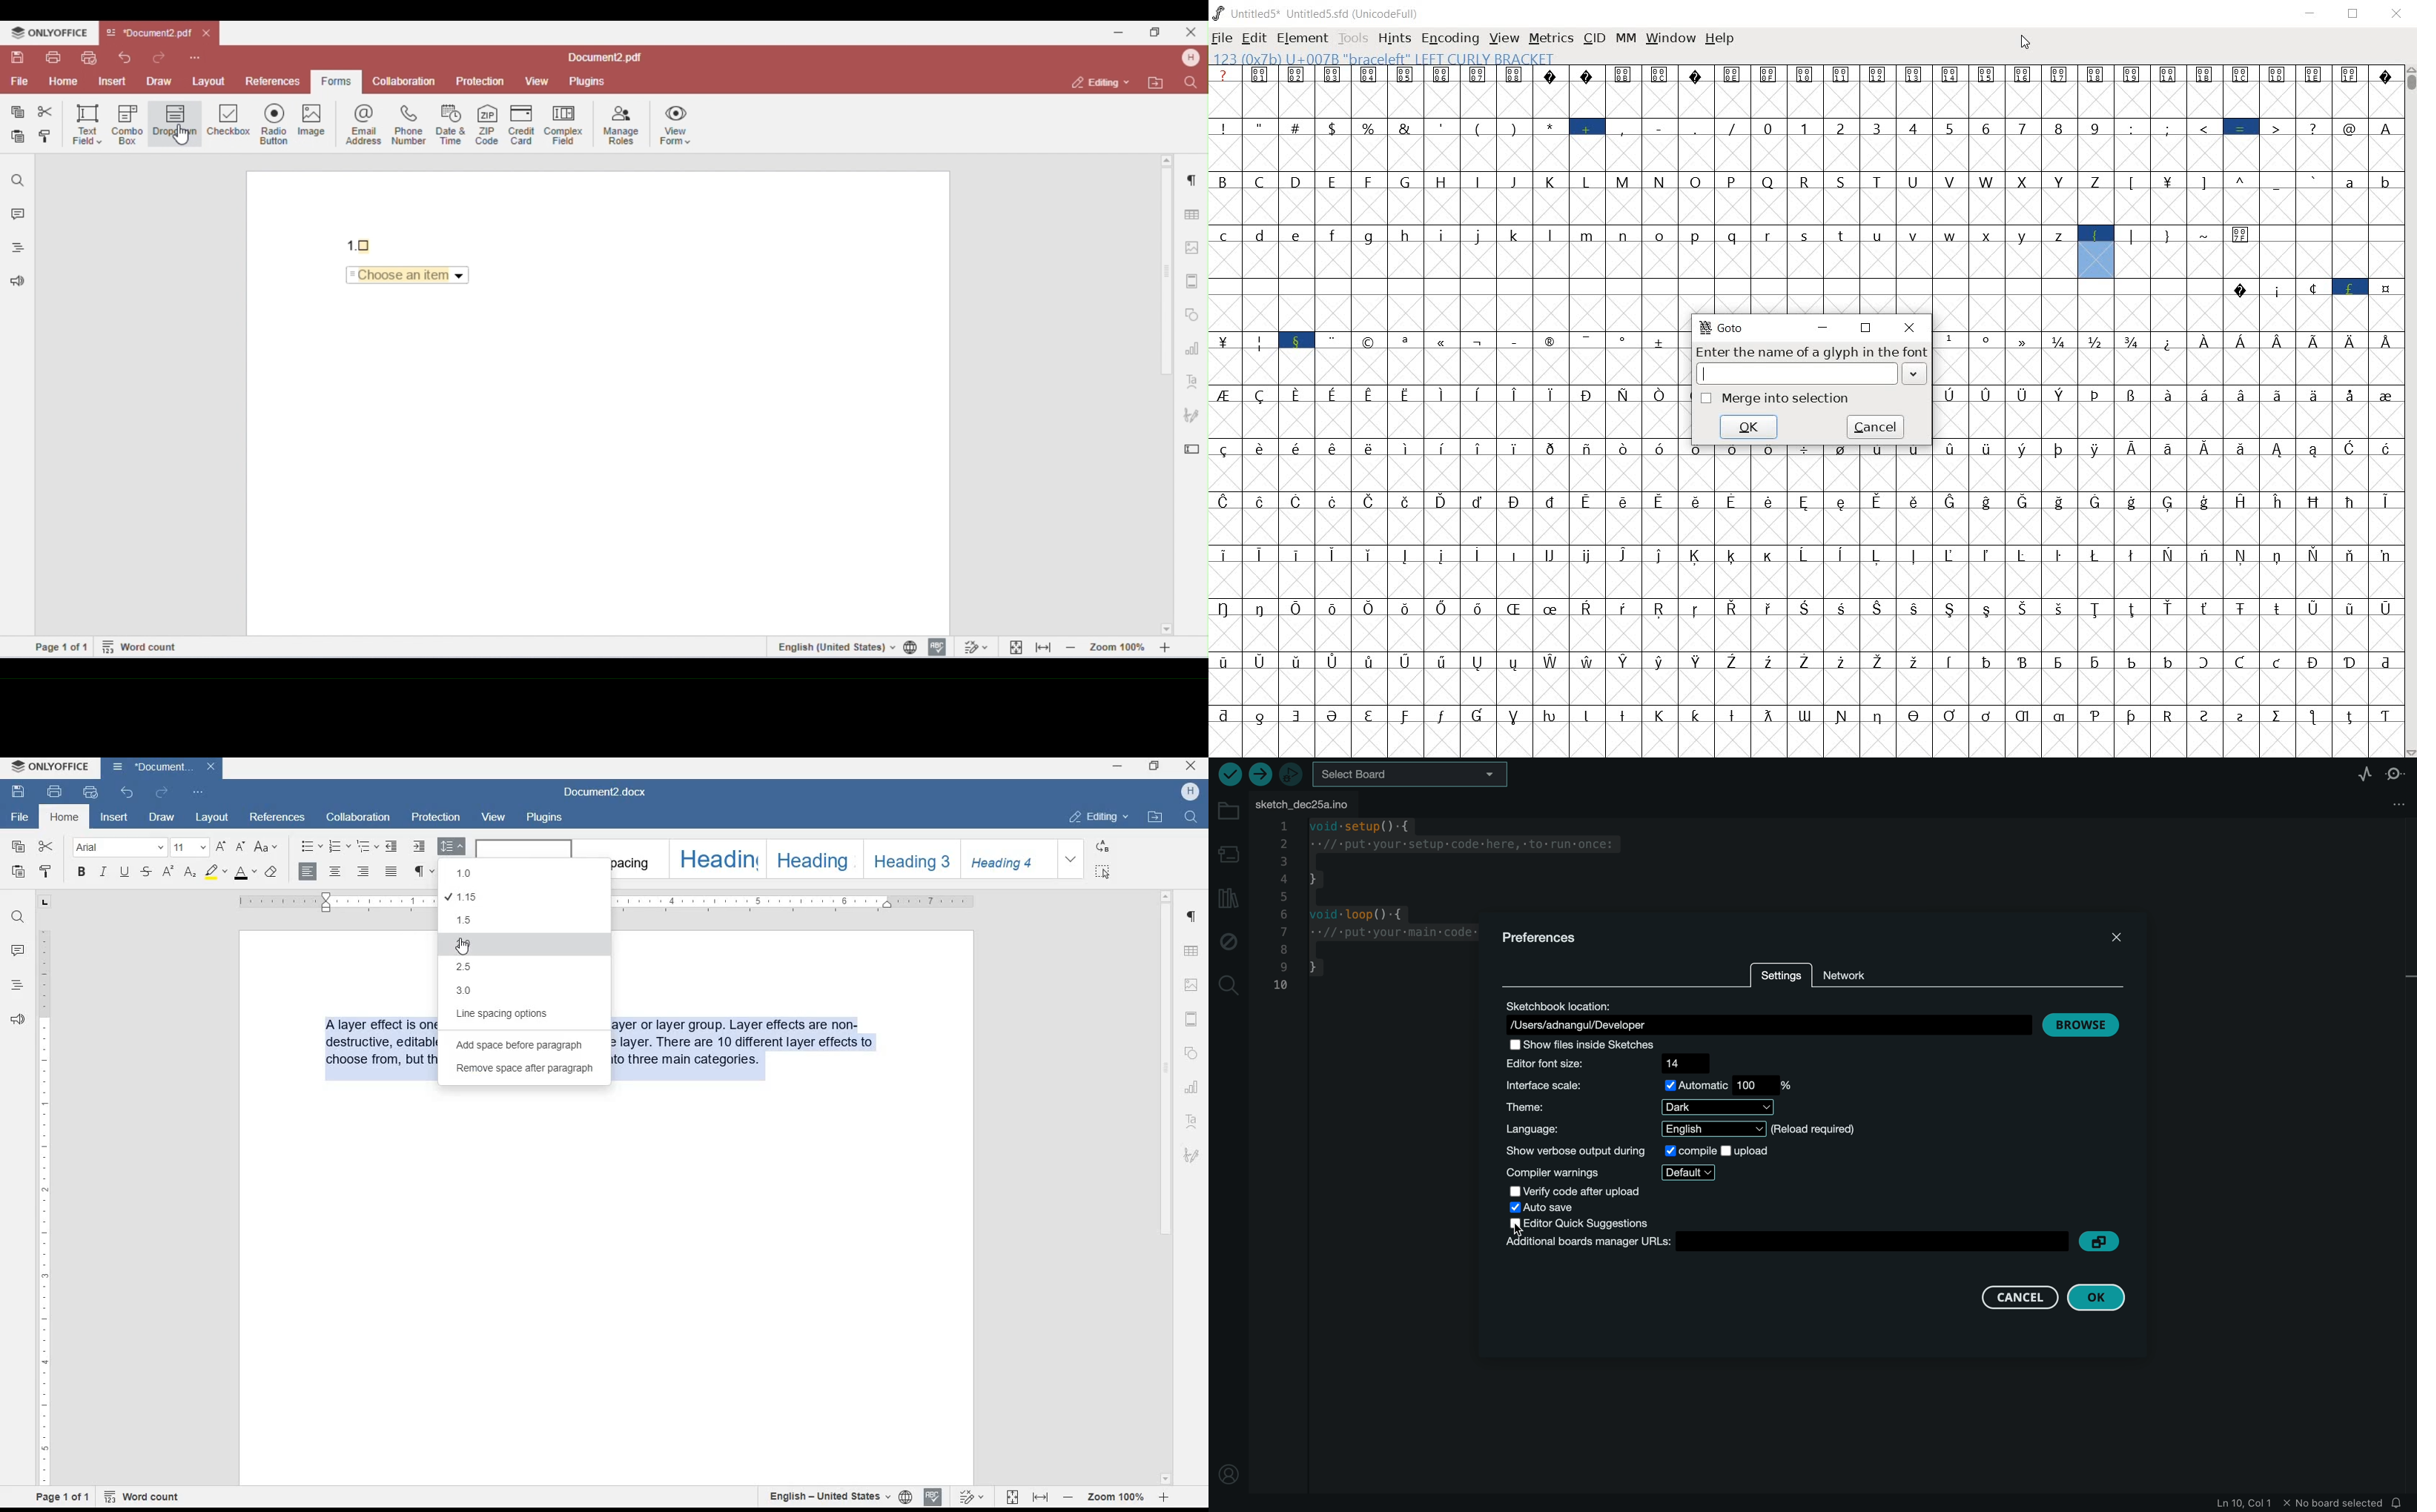 Image resolution: width=2436 pixels, height=1512 pixels. I want to click on scrollbar, so click(1168, 1187).